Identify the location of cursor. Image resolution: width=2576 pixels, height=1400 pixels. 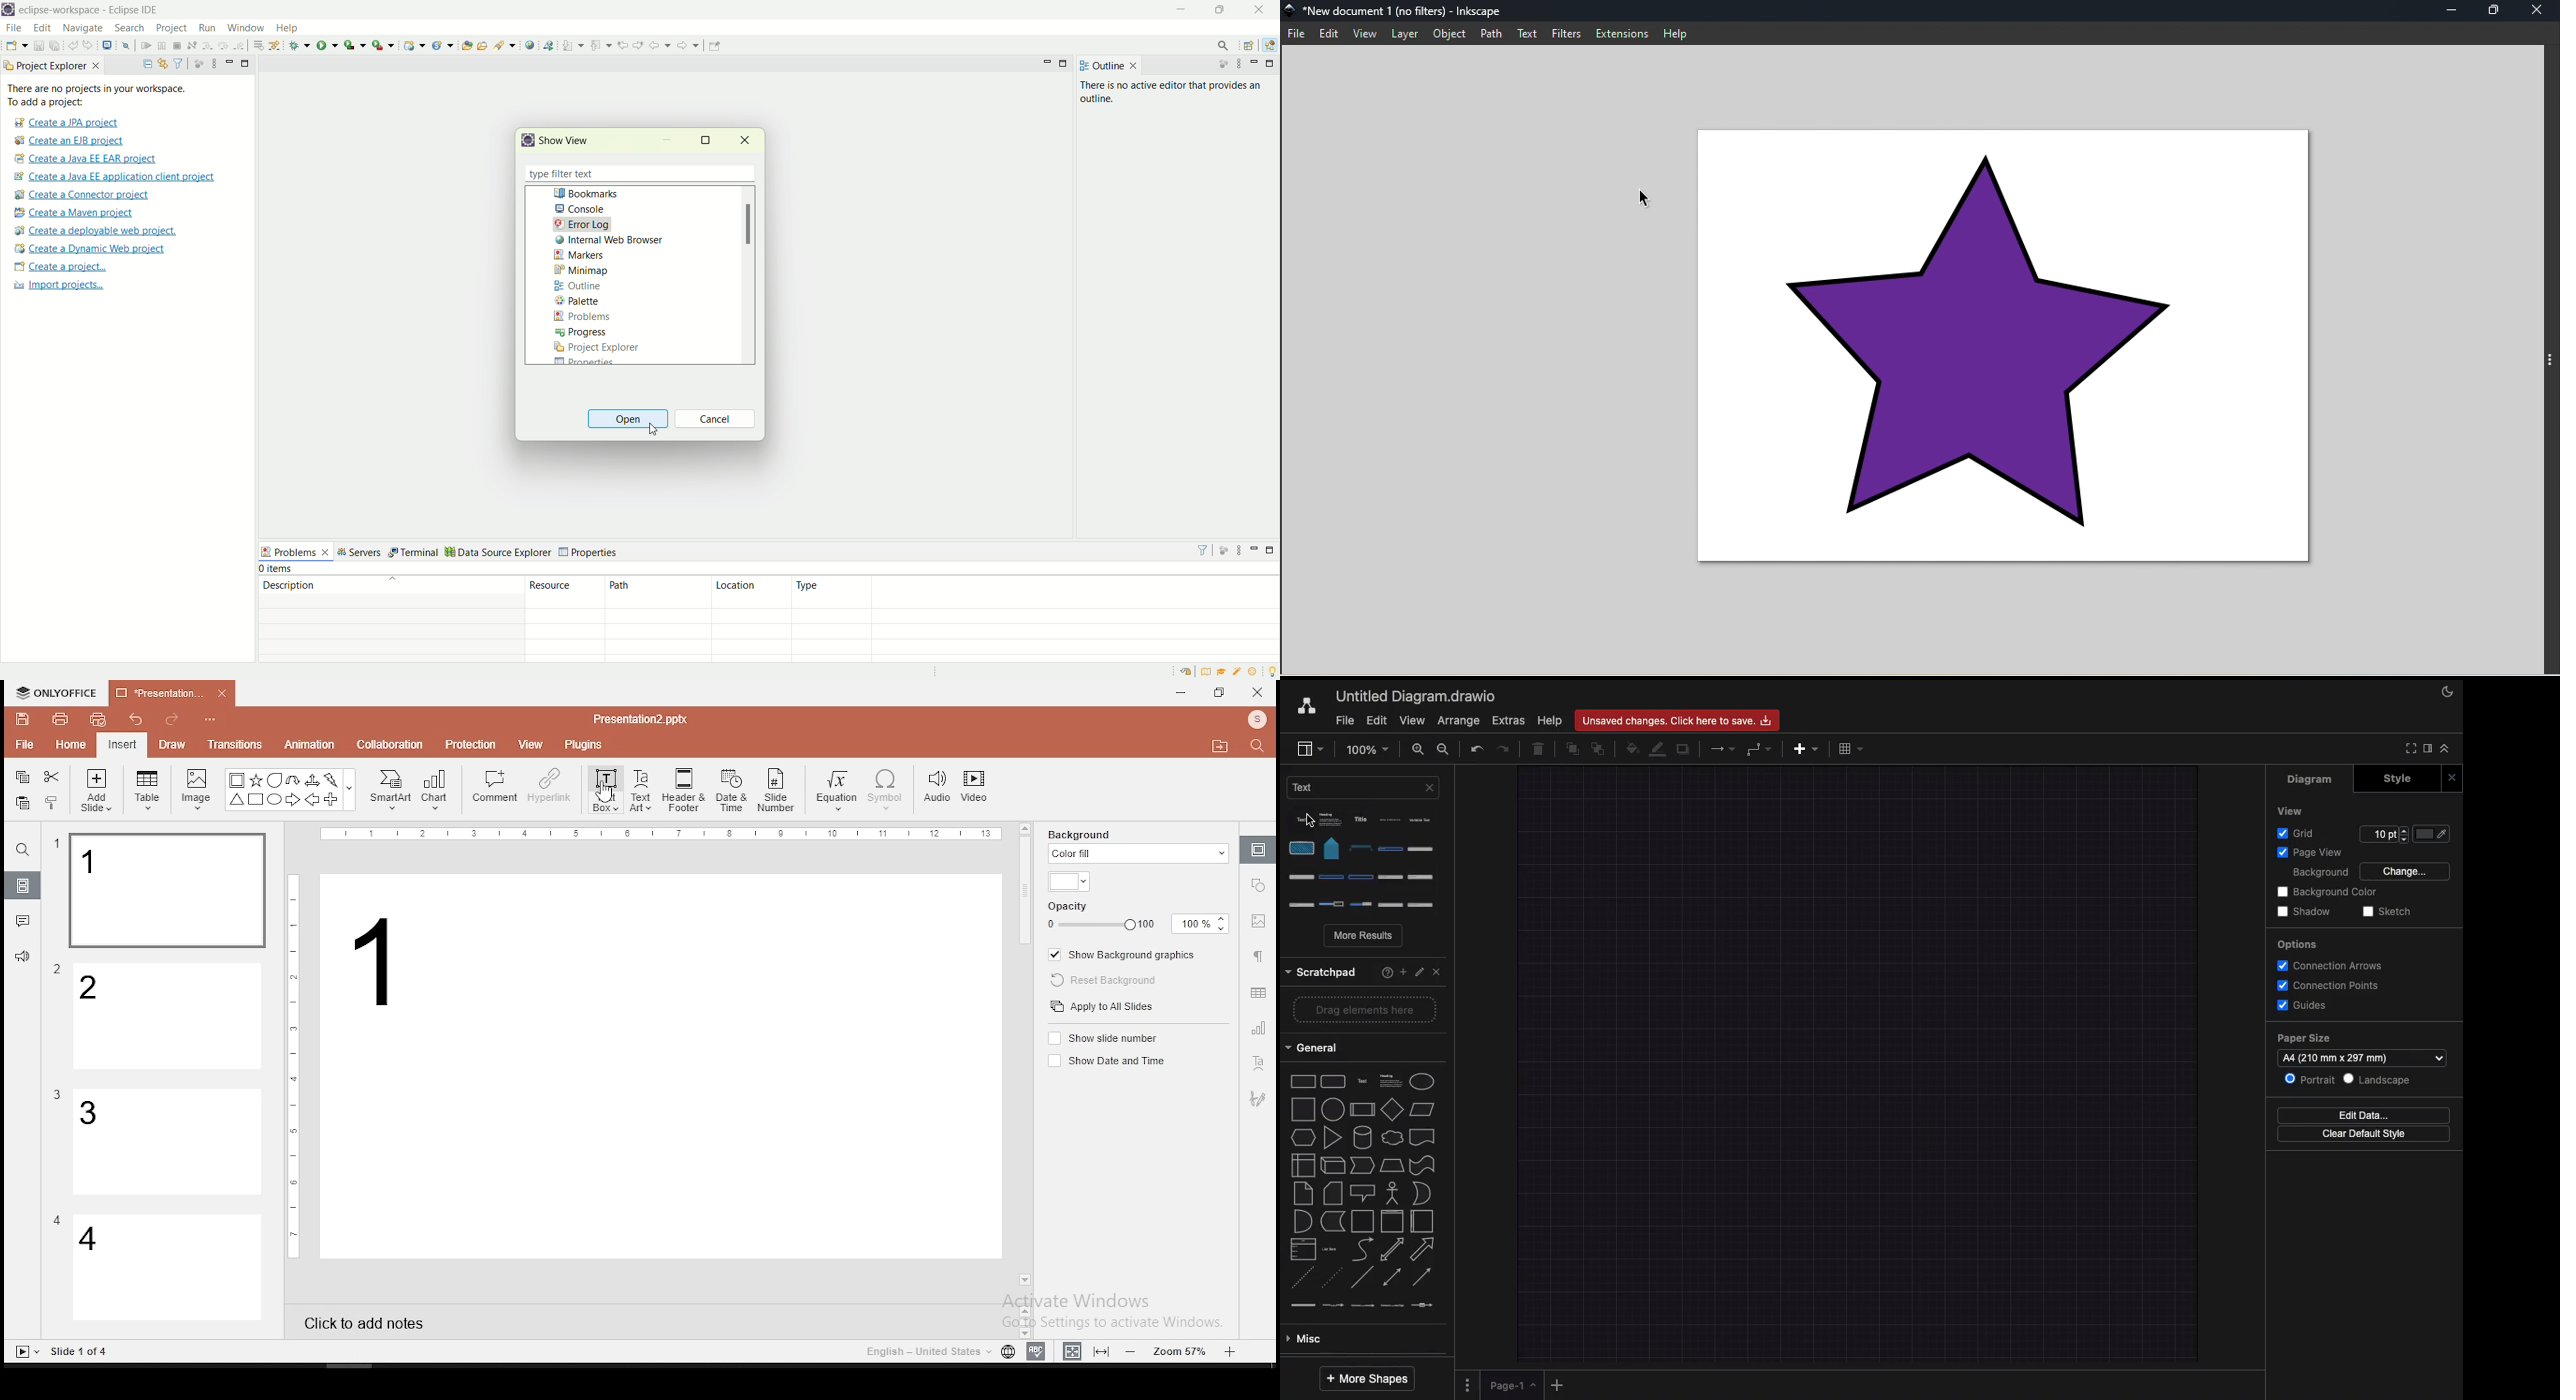
(1310, 820).